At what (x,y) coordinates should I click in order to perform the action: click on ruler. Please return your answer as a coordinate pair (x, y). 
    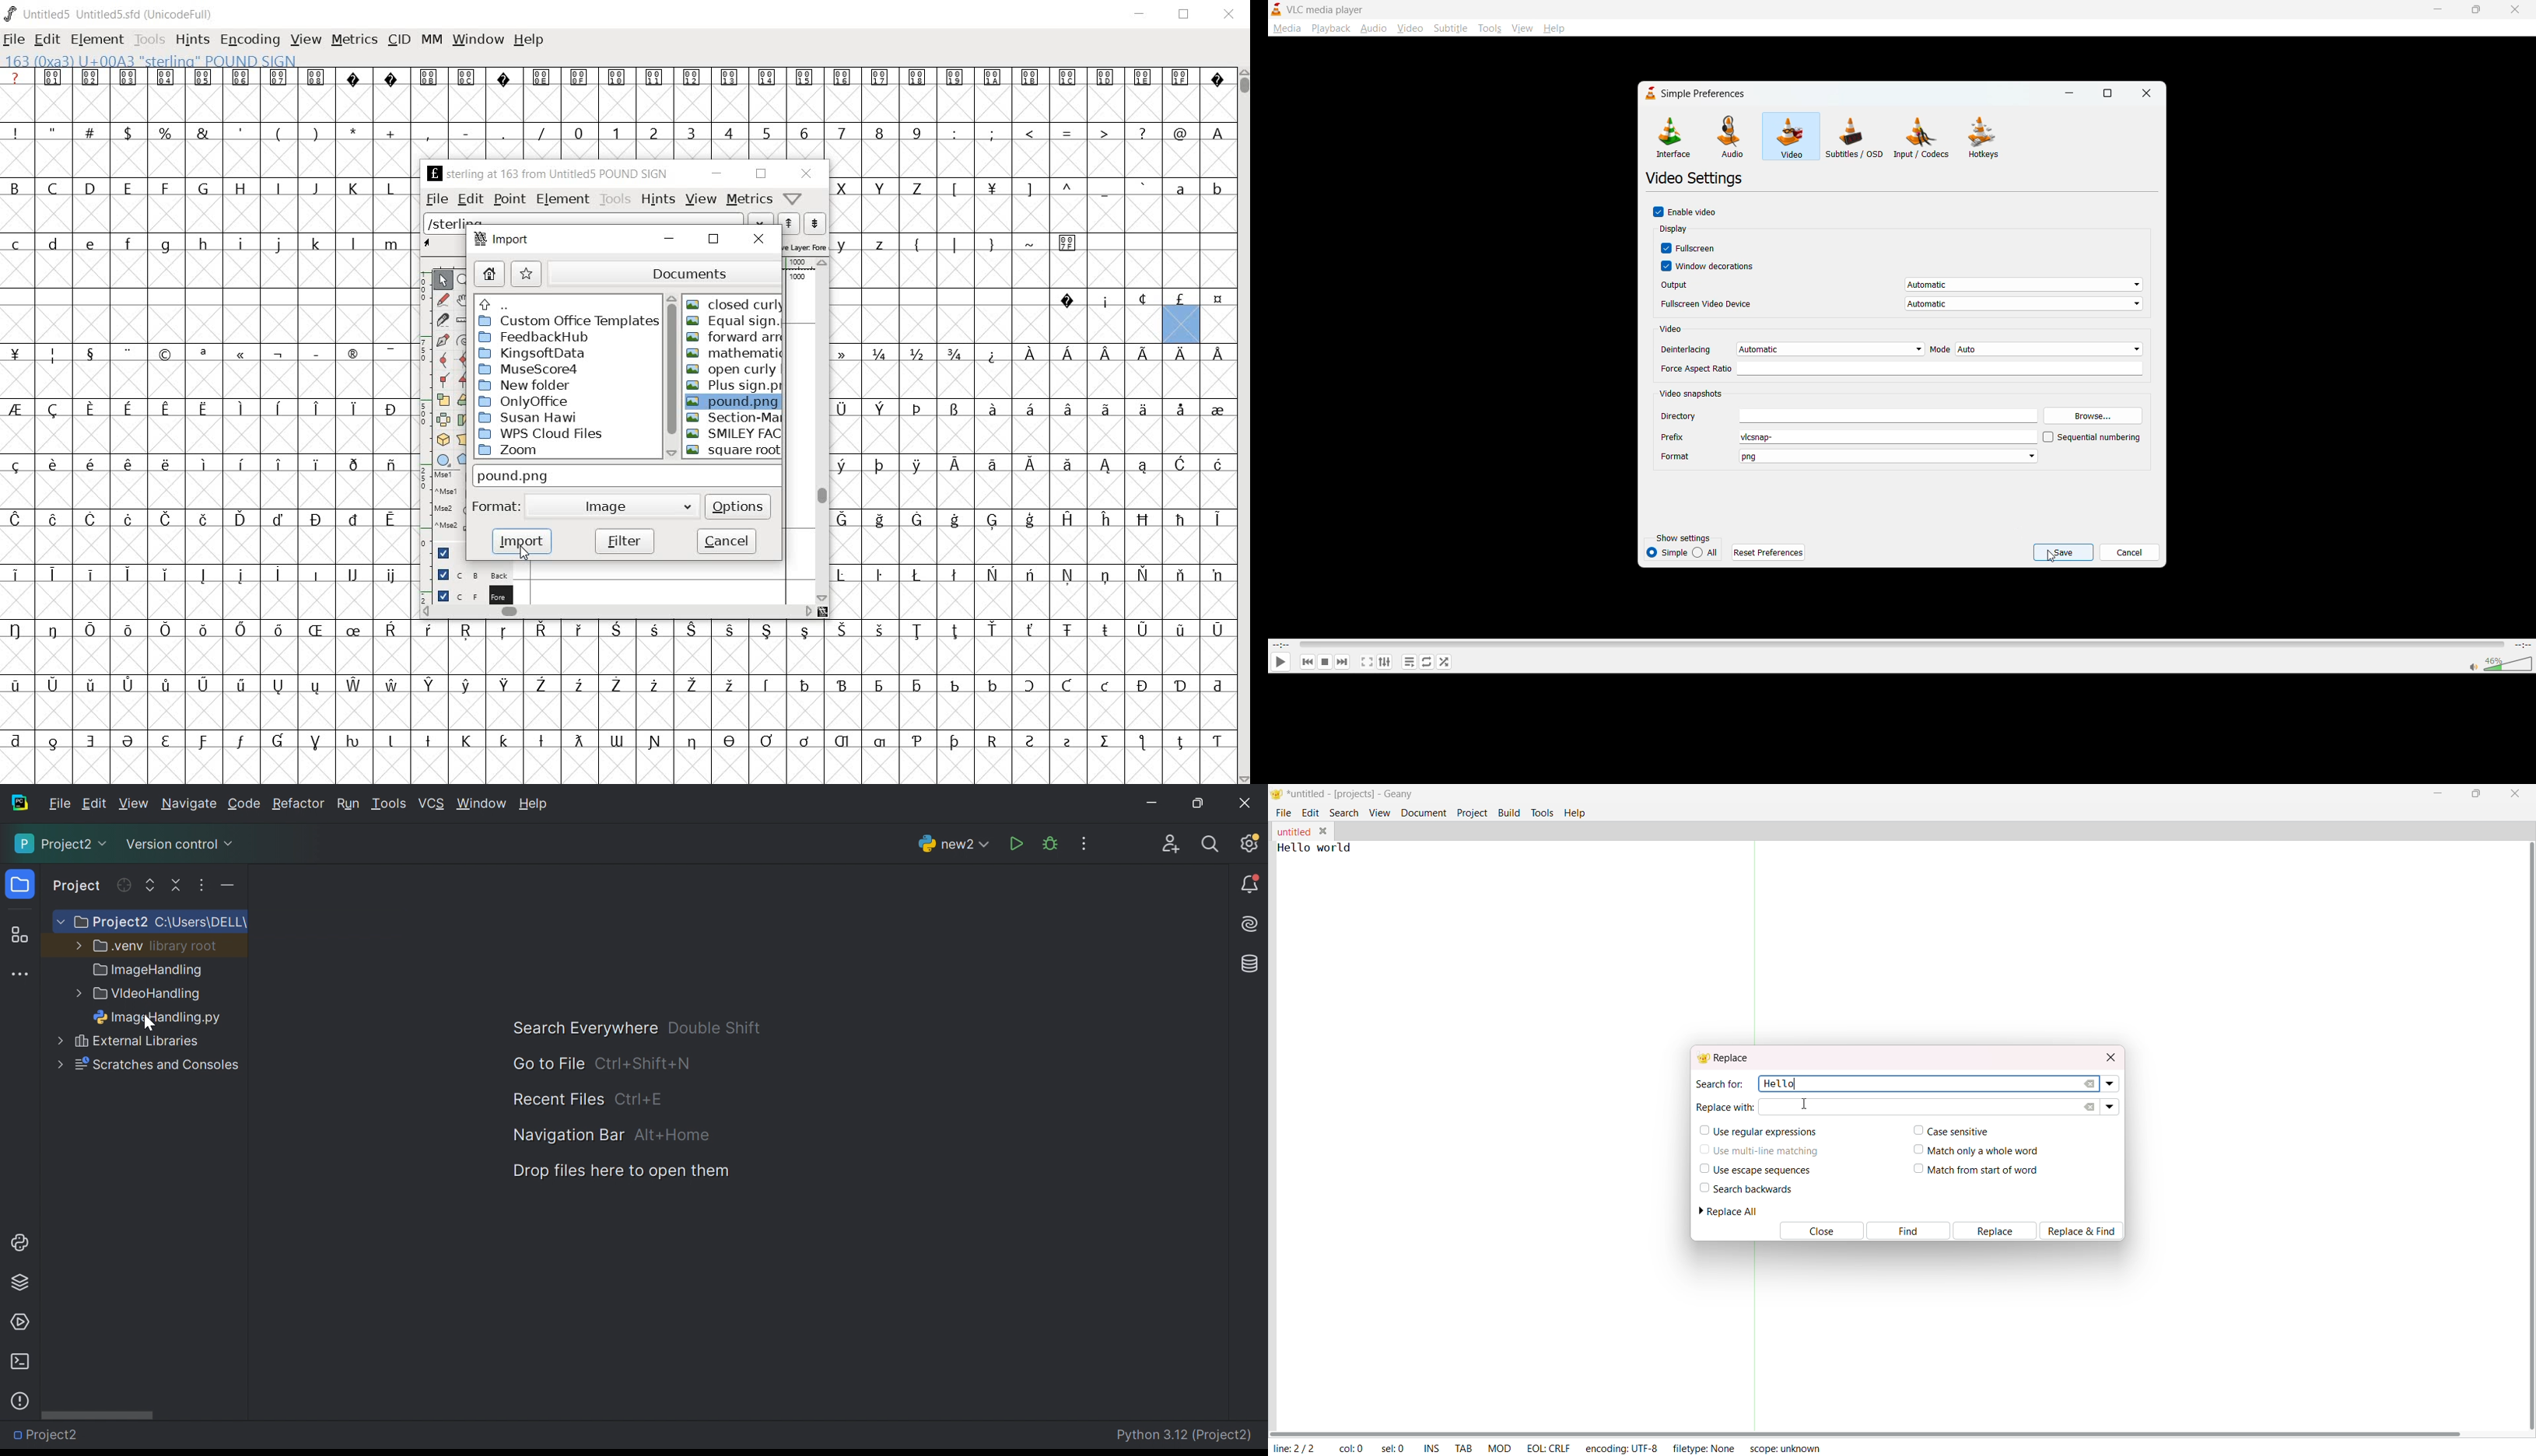
    Looking at the image, I should click on (463, 321).